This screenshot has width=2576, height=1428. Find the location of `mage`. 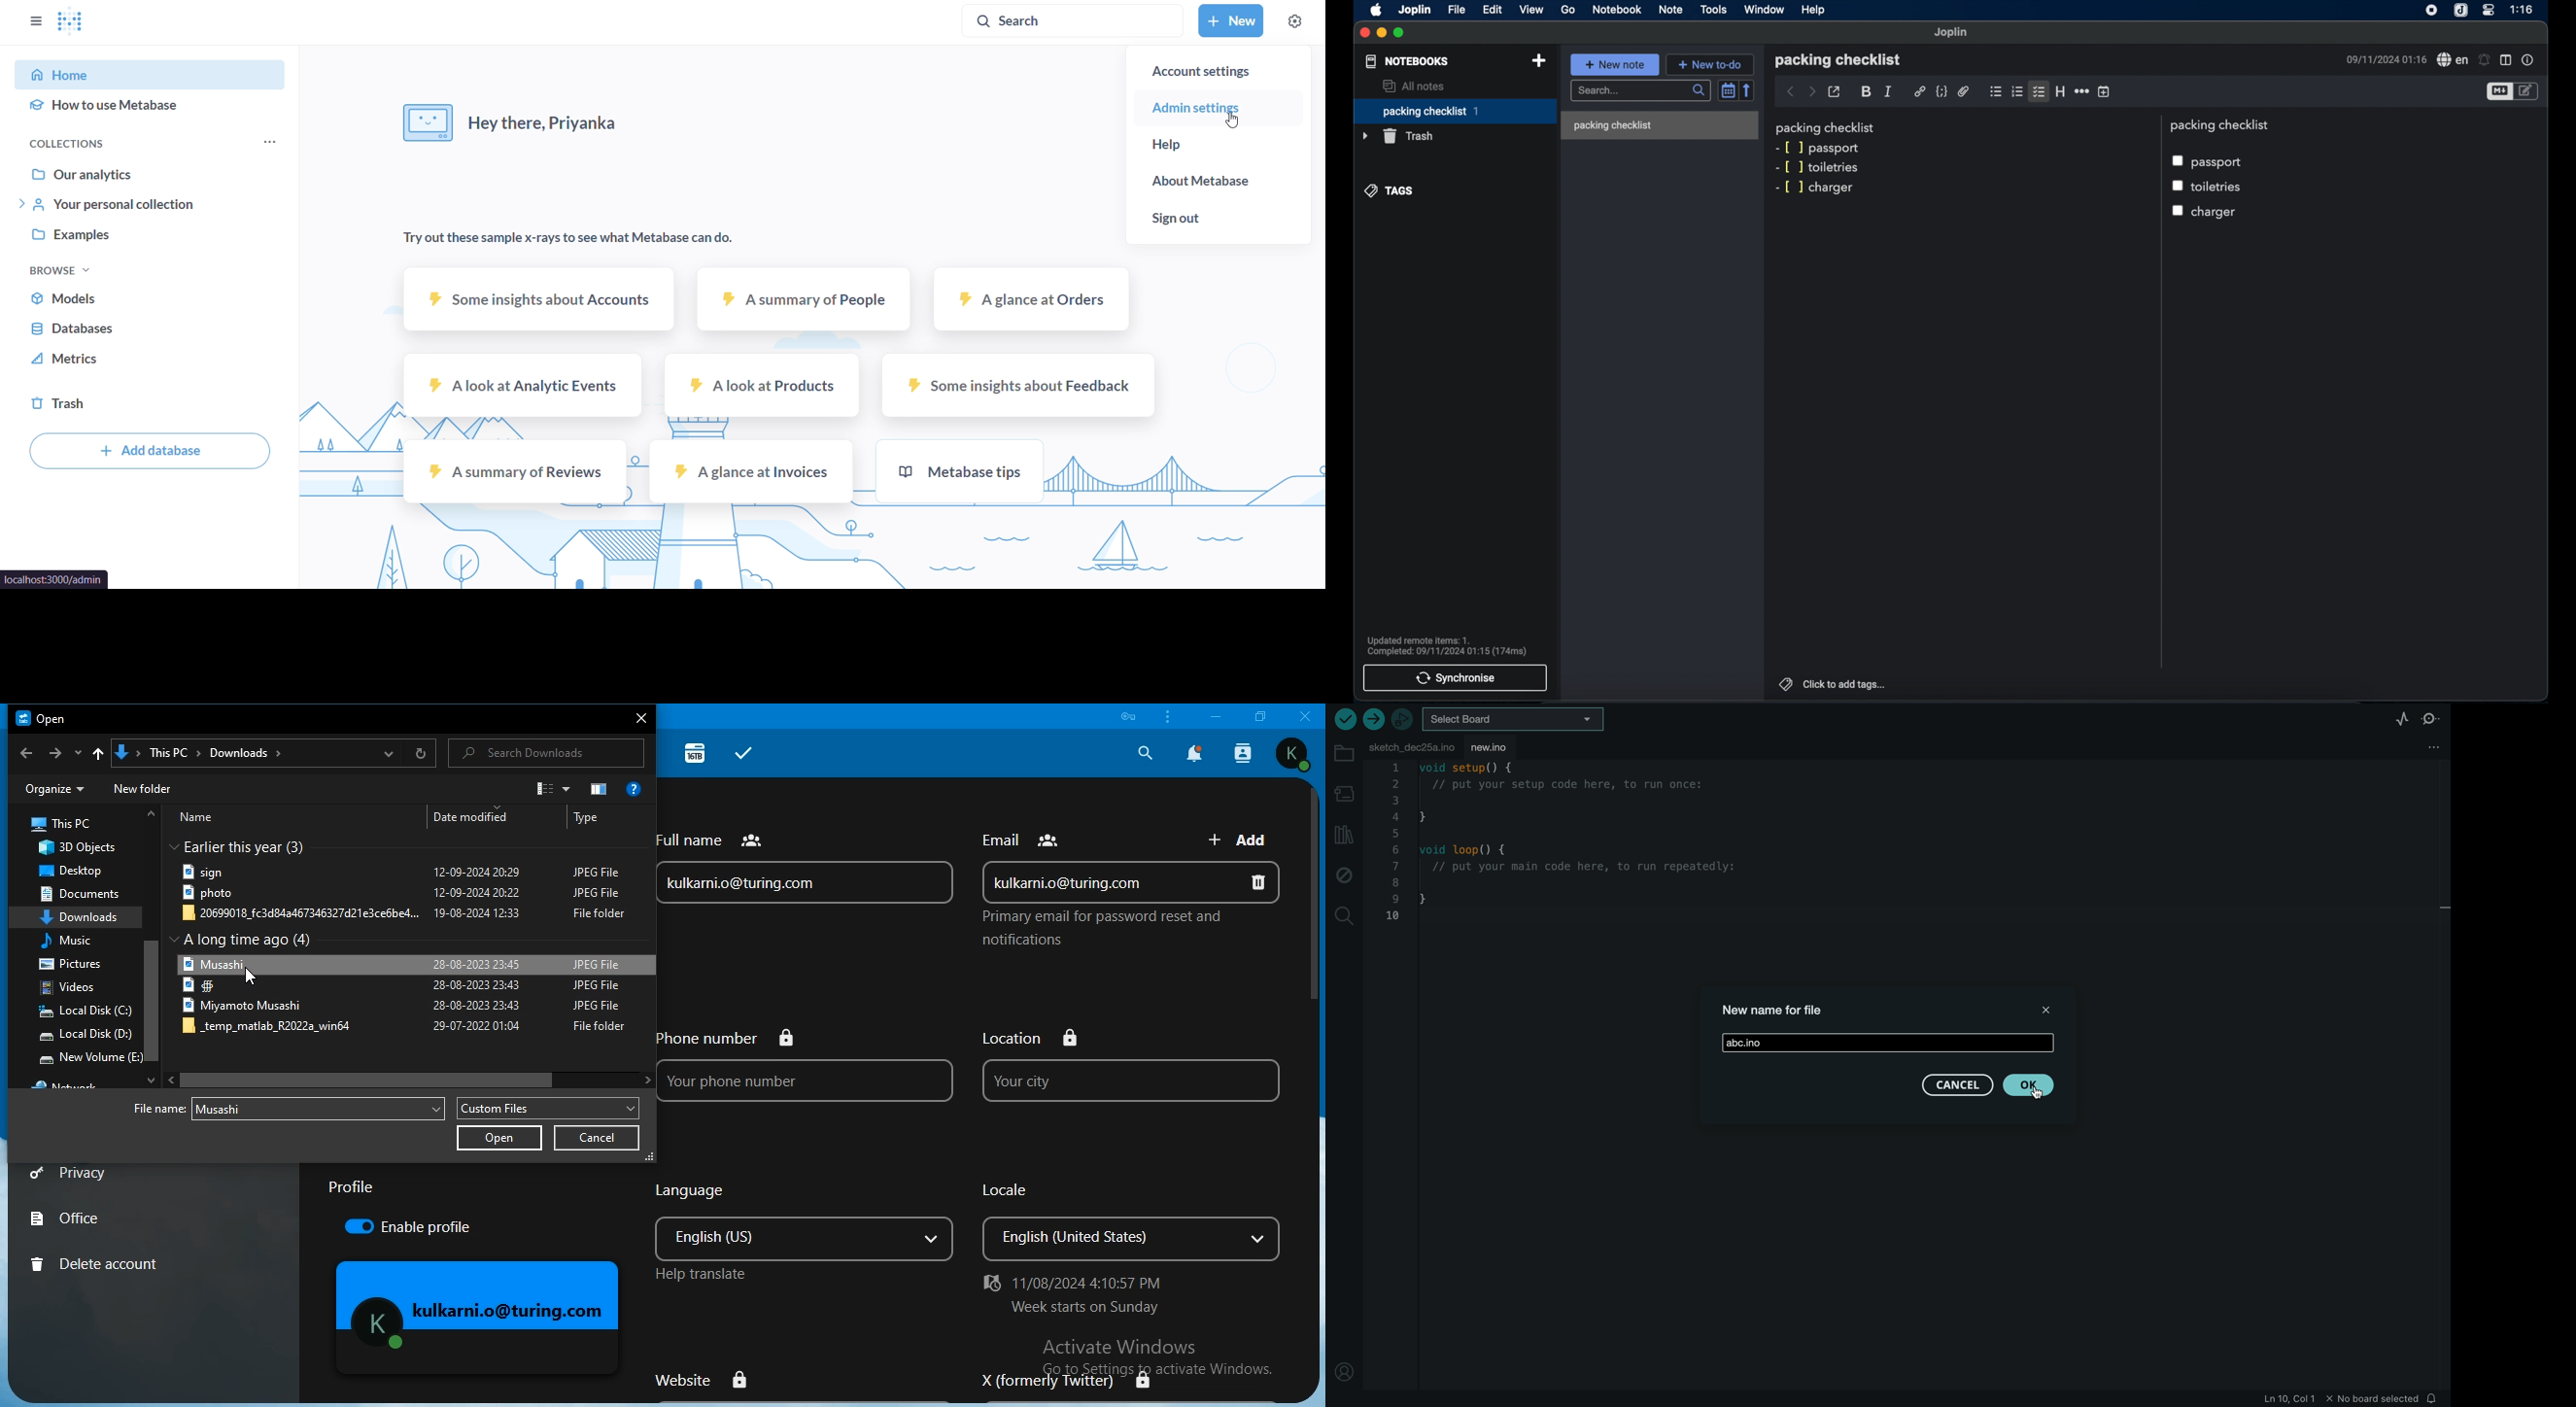

mage is located at coordinates (480, 1320).